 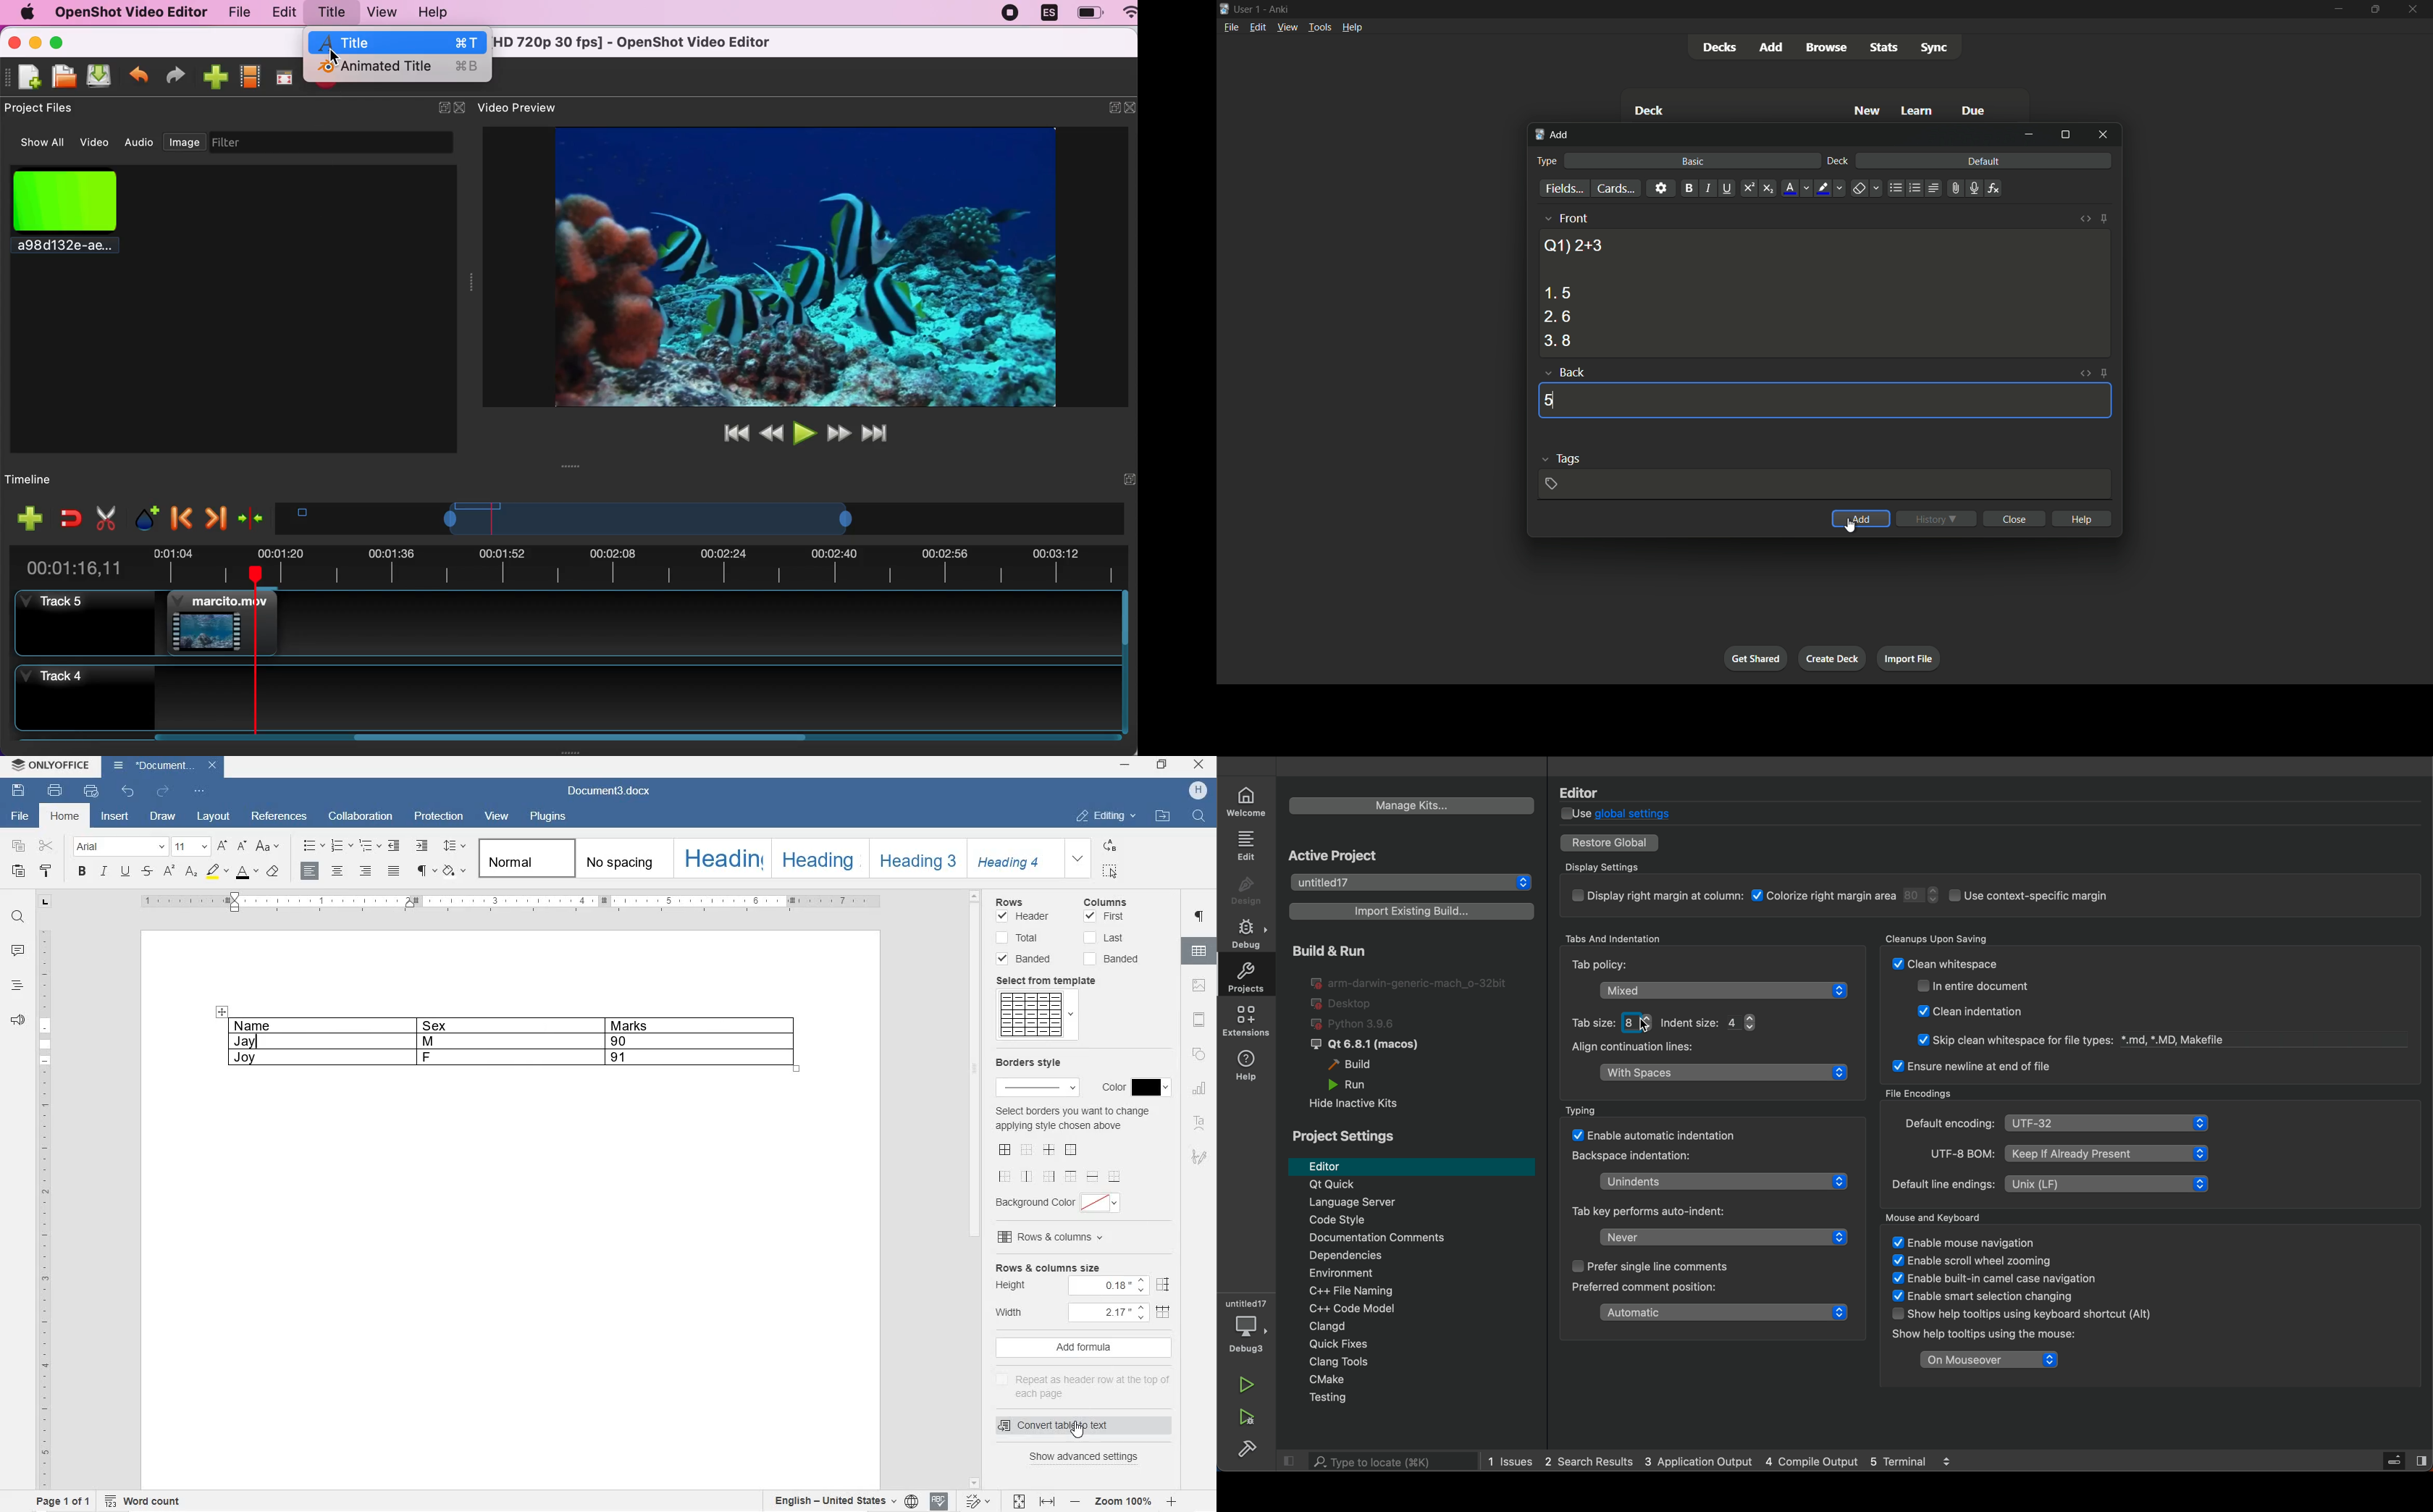 What do you see at coordinates (460, 108) in the screenshot?
I see `close` at bounding box center [460, 108].